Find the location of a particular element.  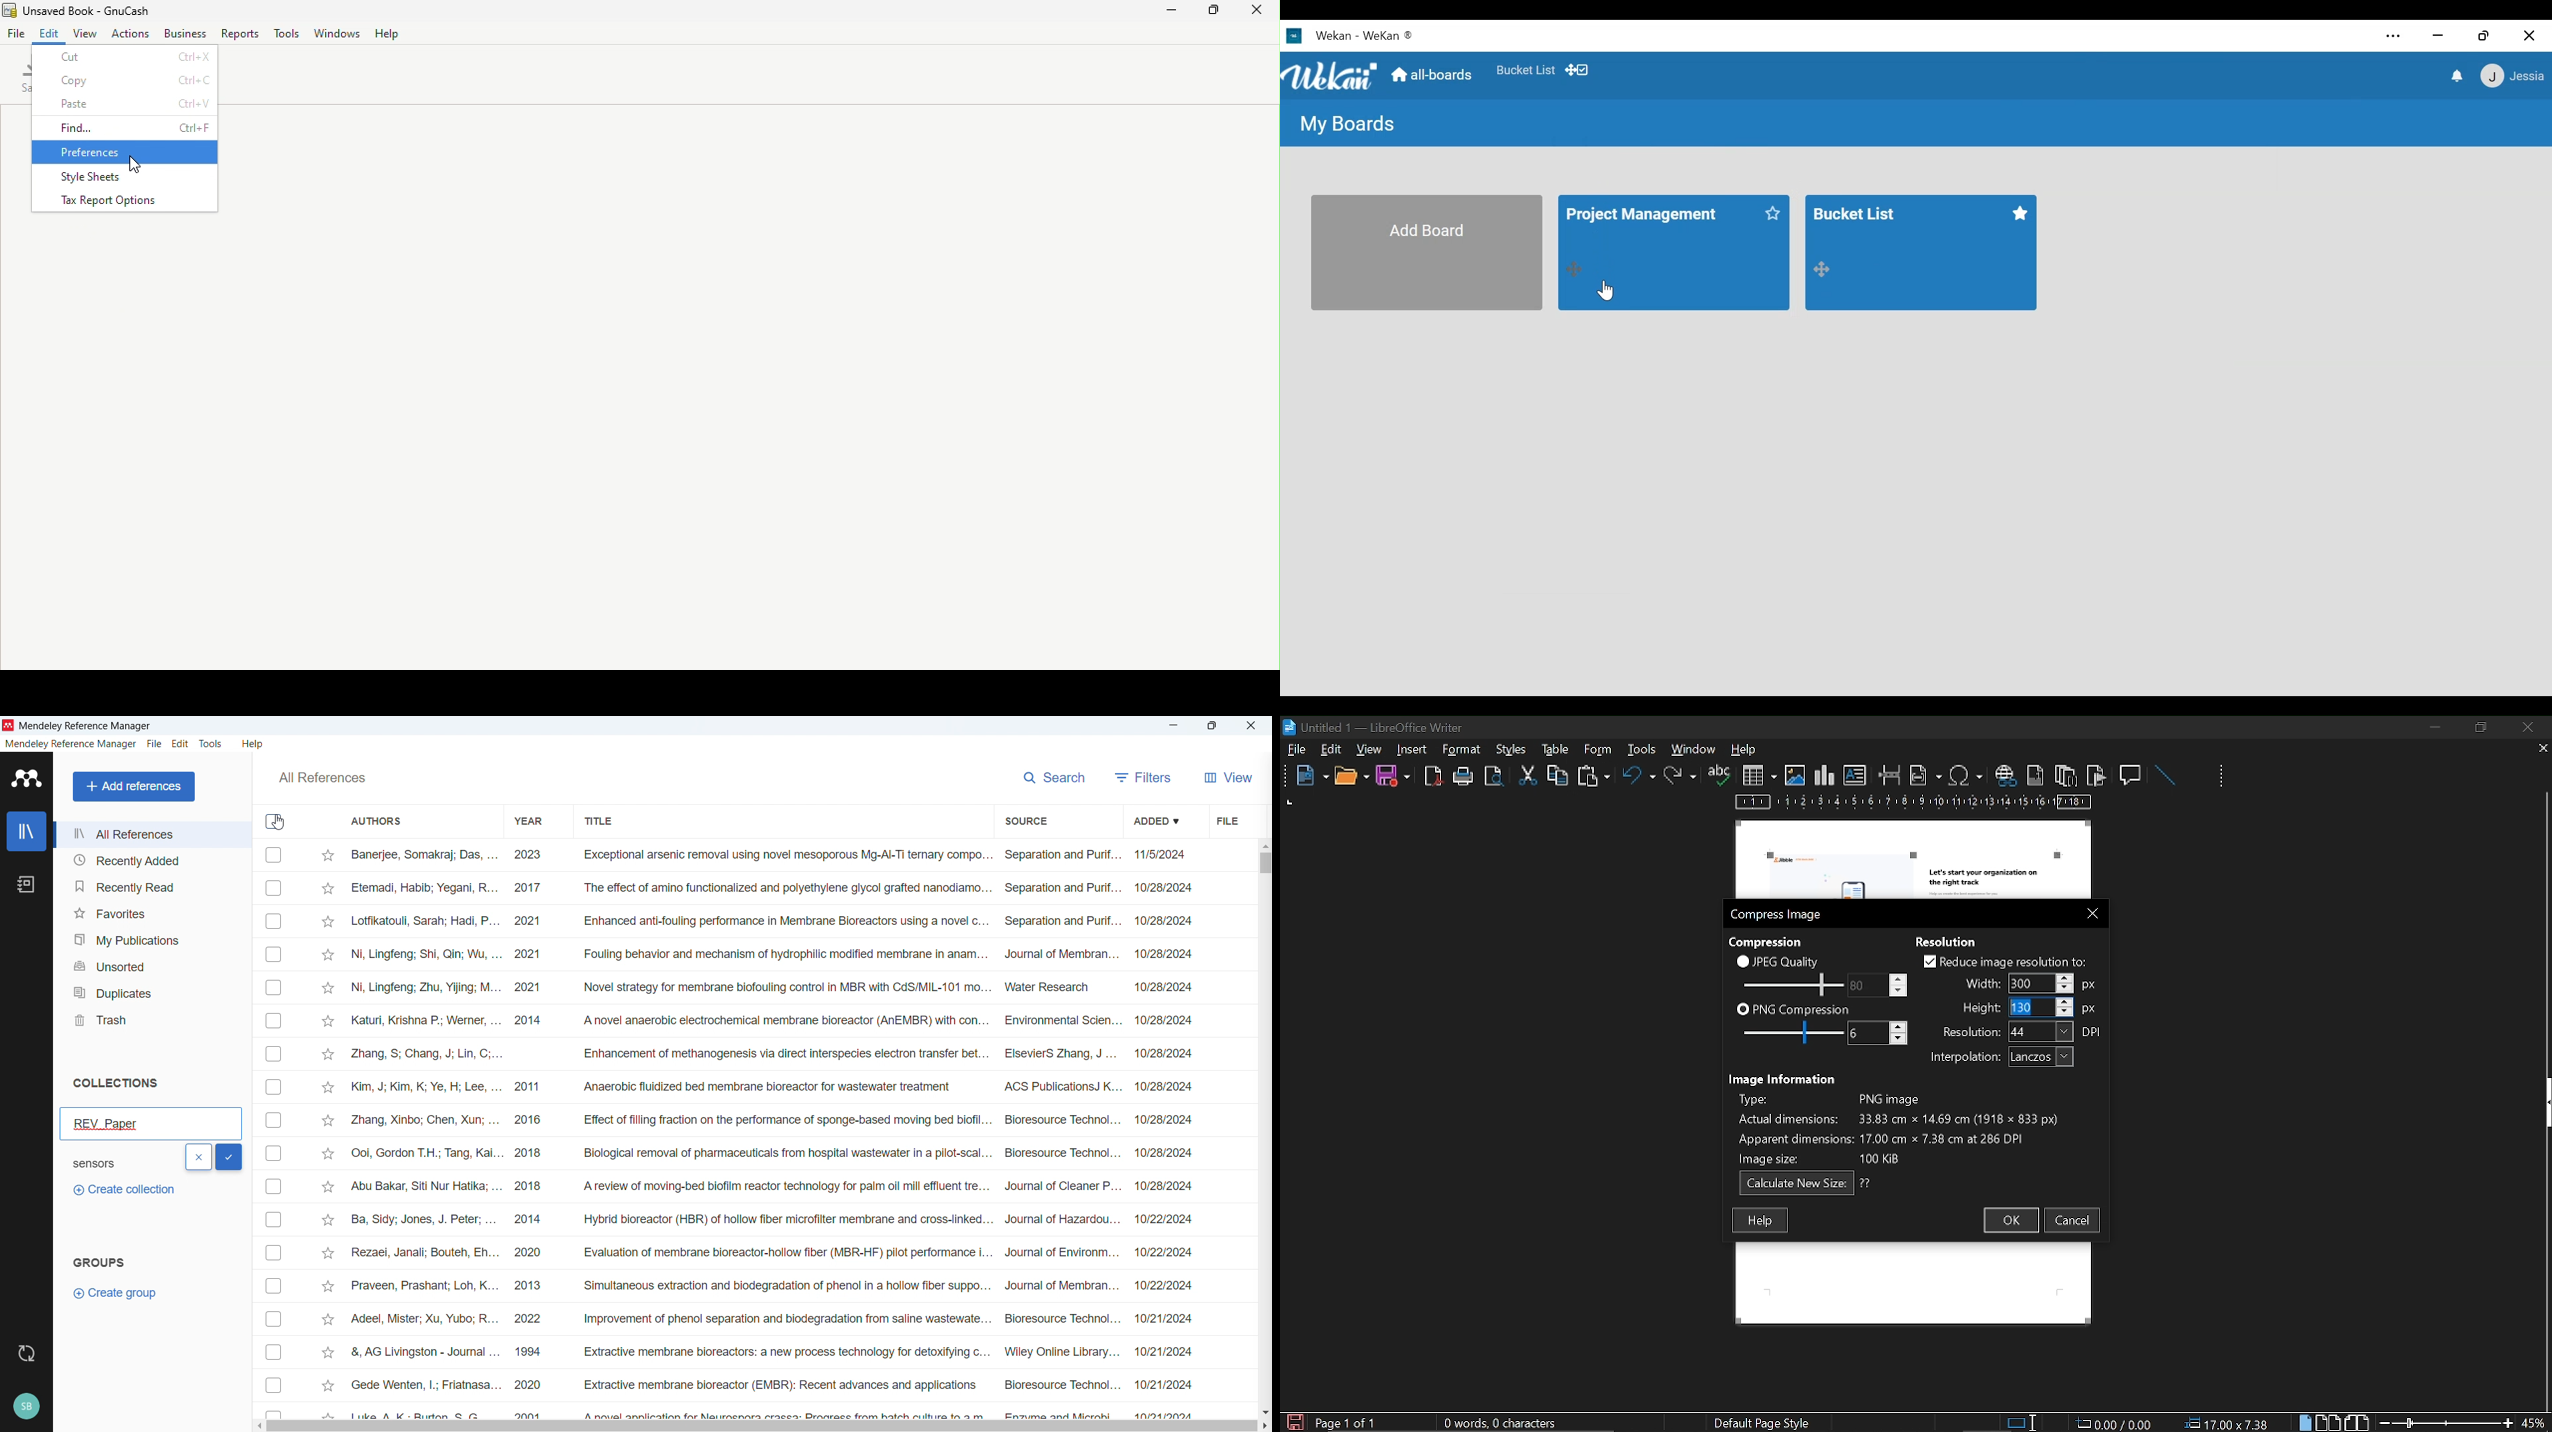

Resolution is located at coordinates (1953, 940).